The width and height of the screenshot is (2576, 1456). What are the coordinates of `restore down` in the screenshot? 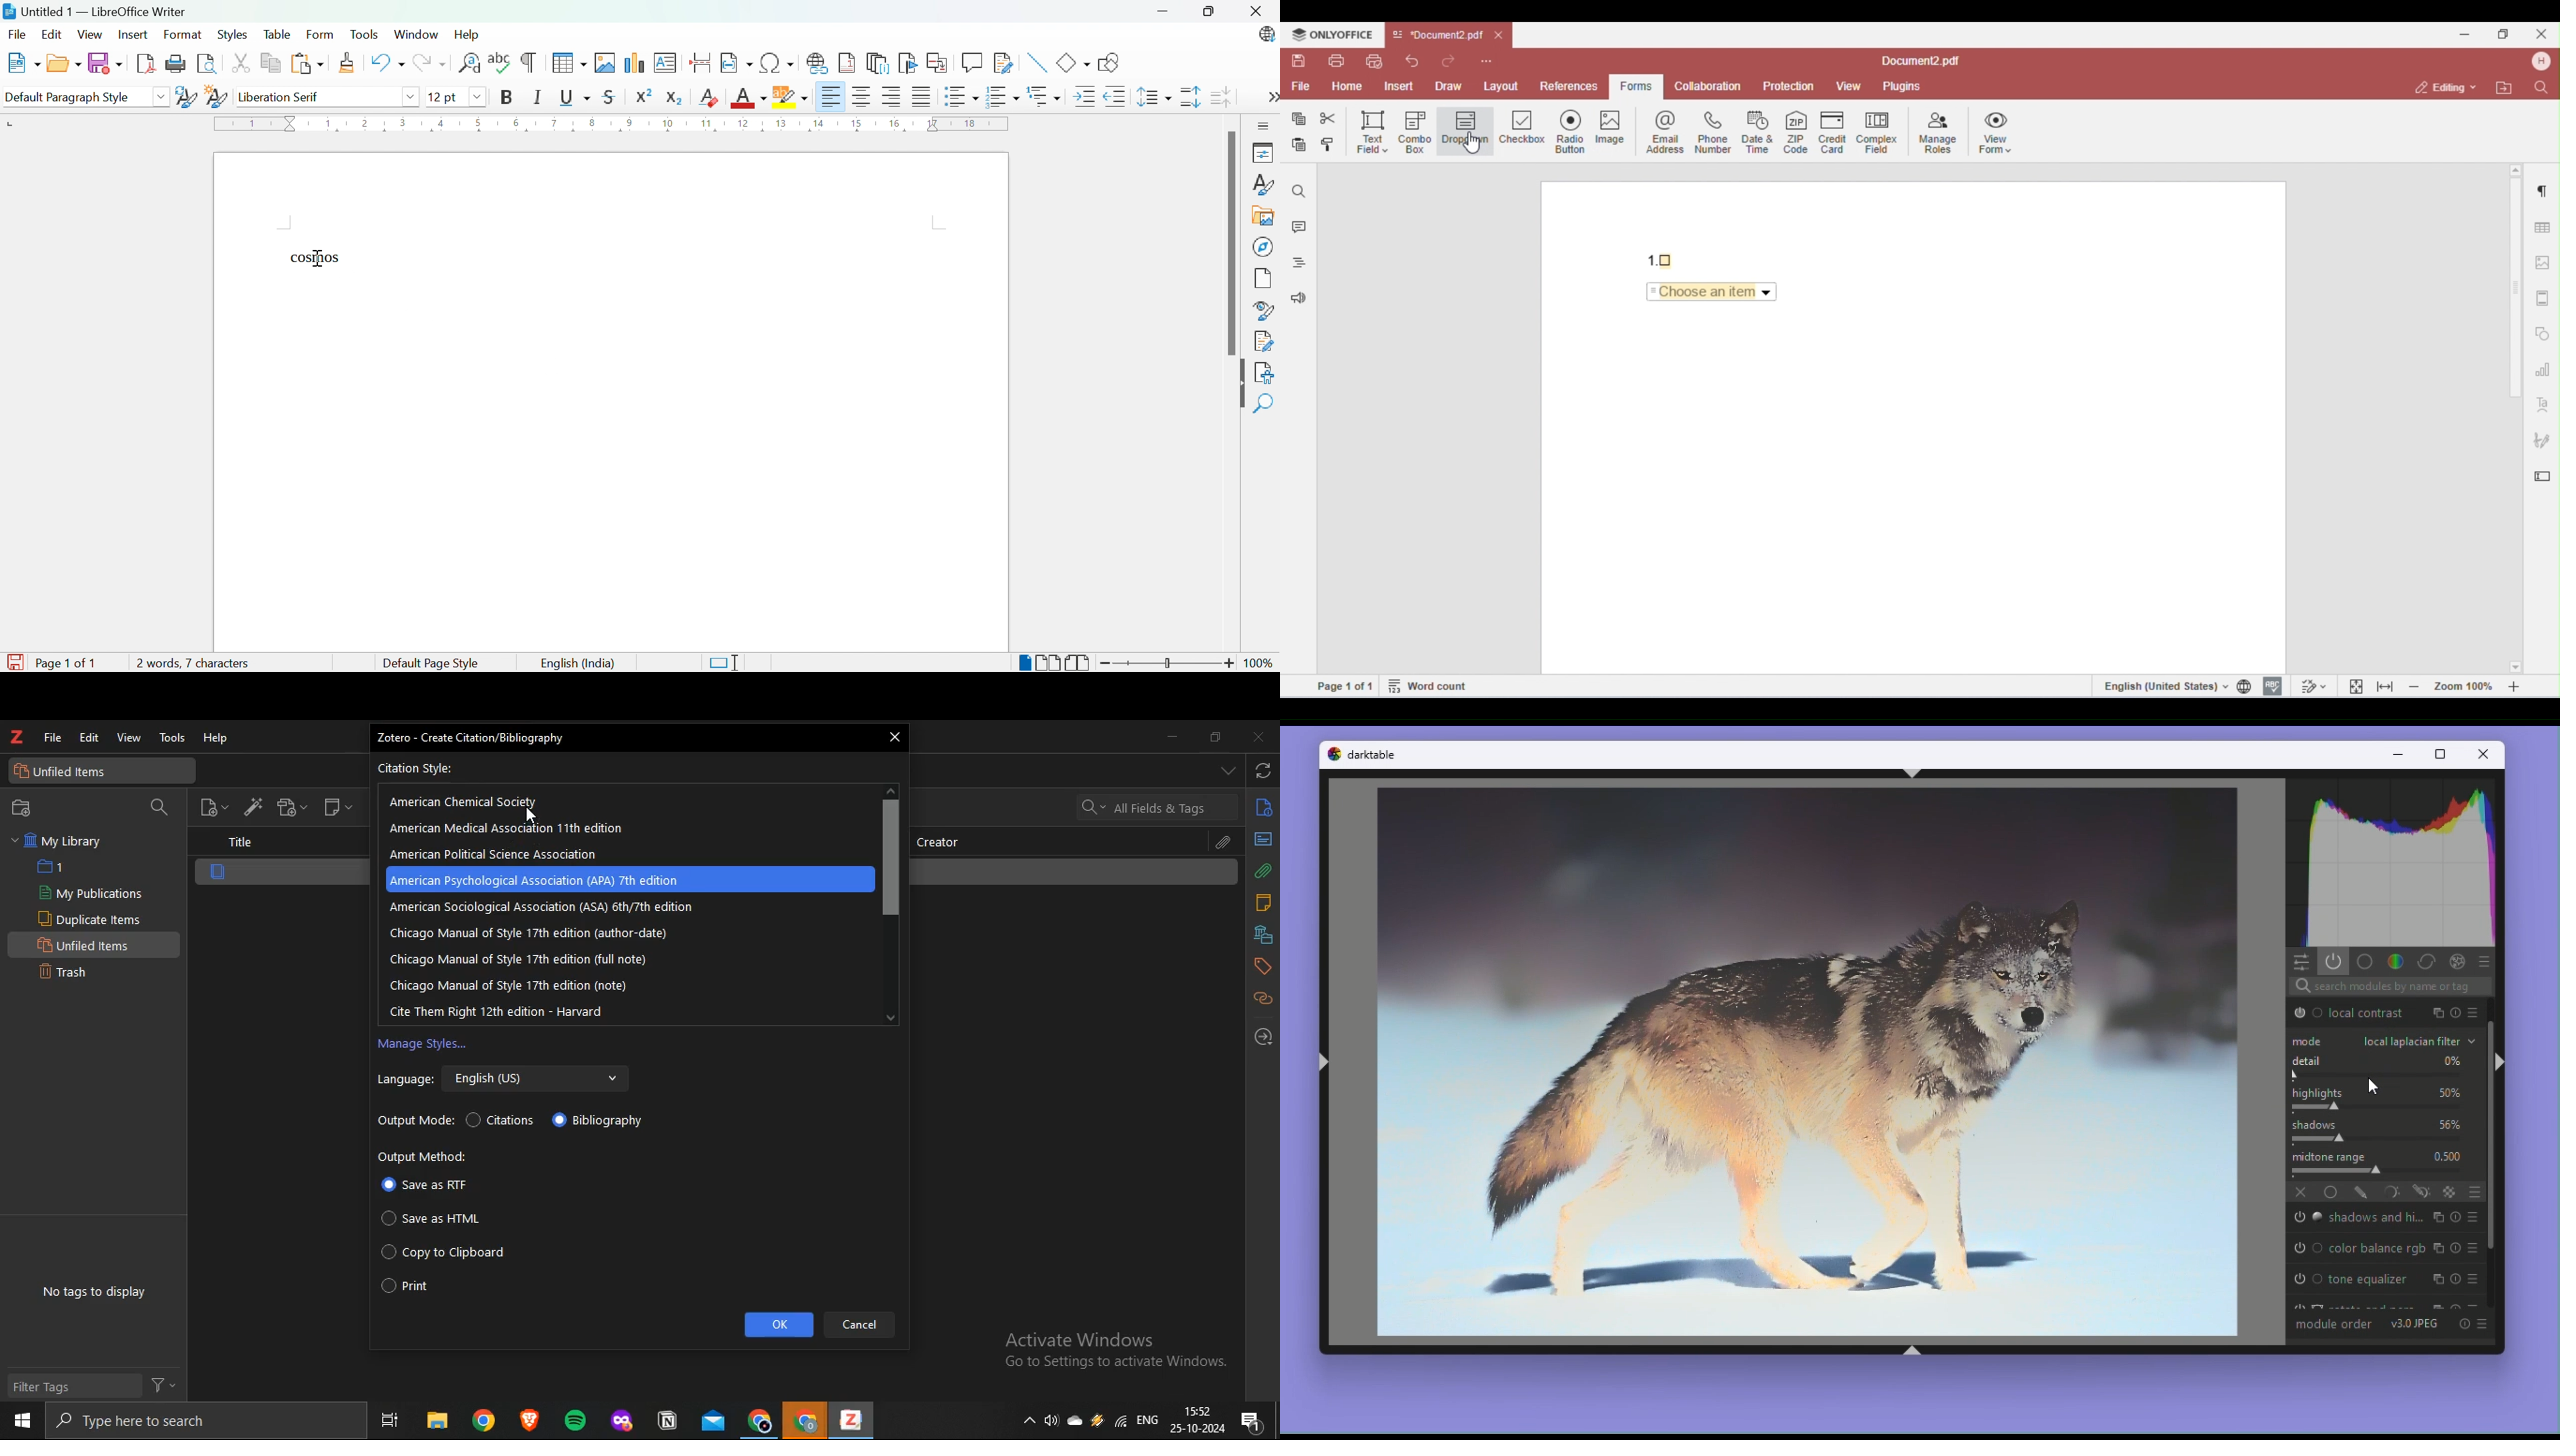 It's located at (1215, 739).